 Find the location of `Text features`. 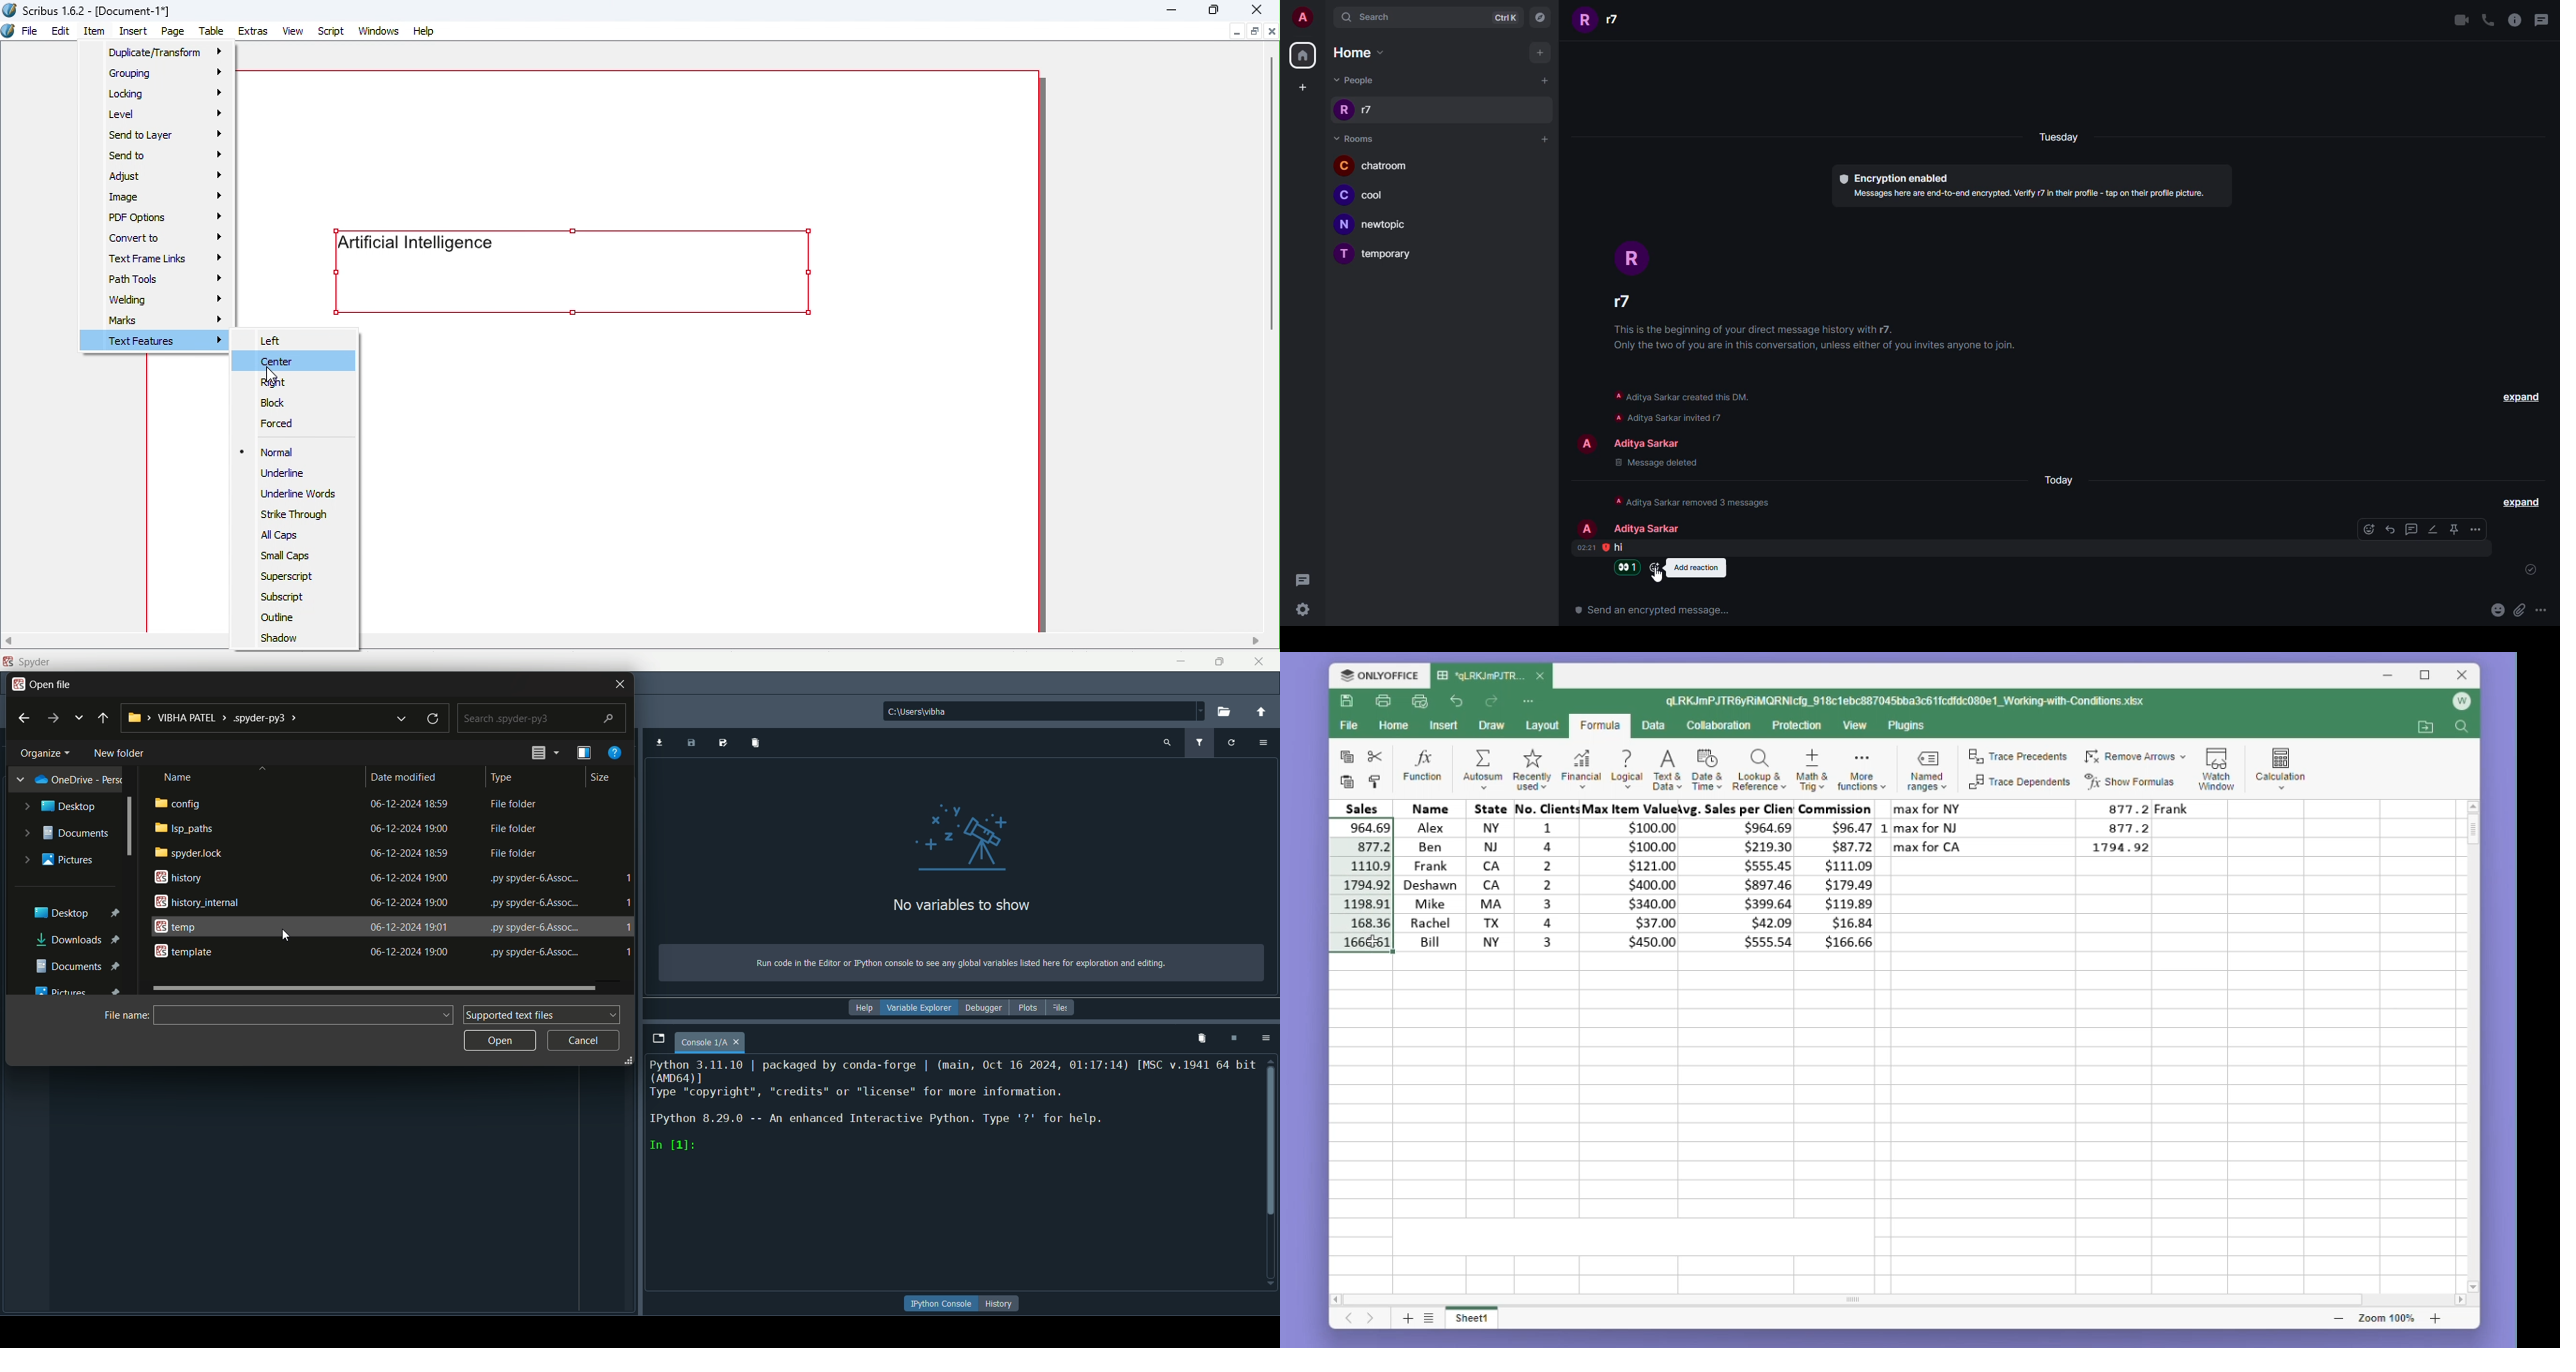

Text features is located at coordinates (155, 341).